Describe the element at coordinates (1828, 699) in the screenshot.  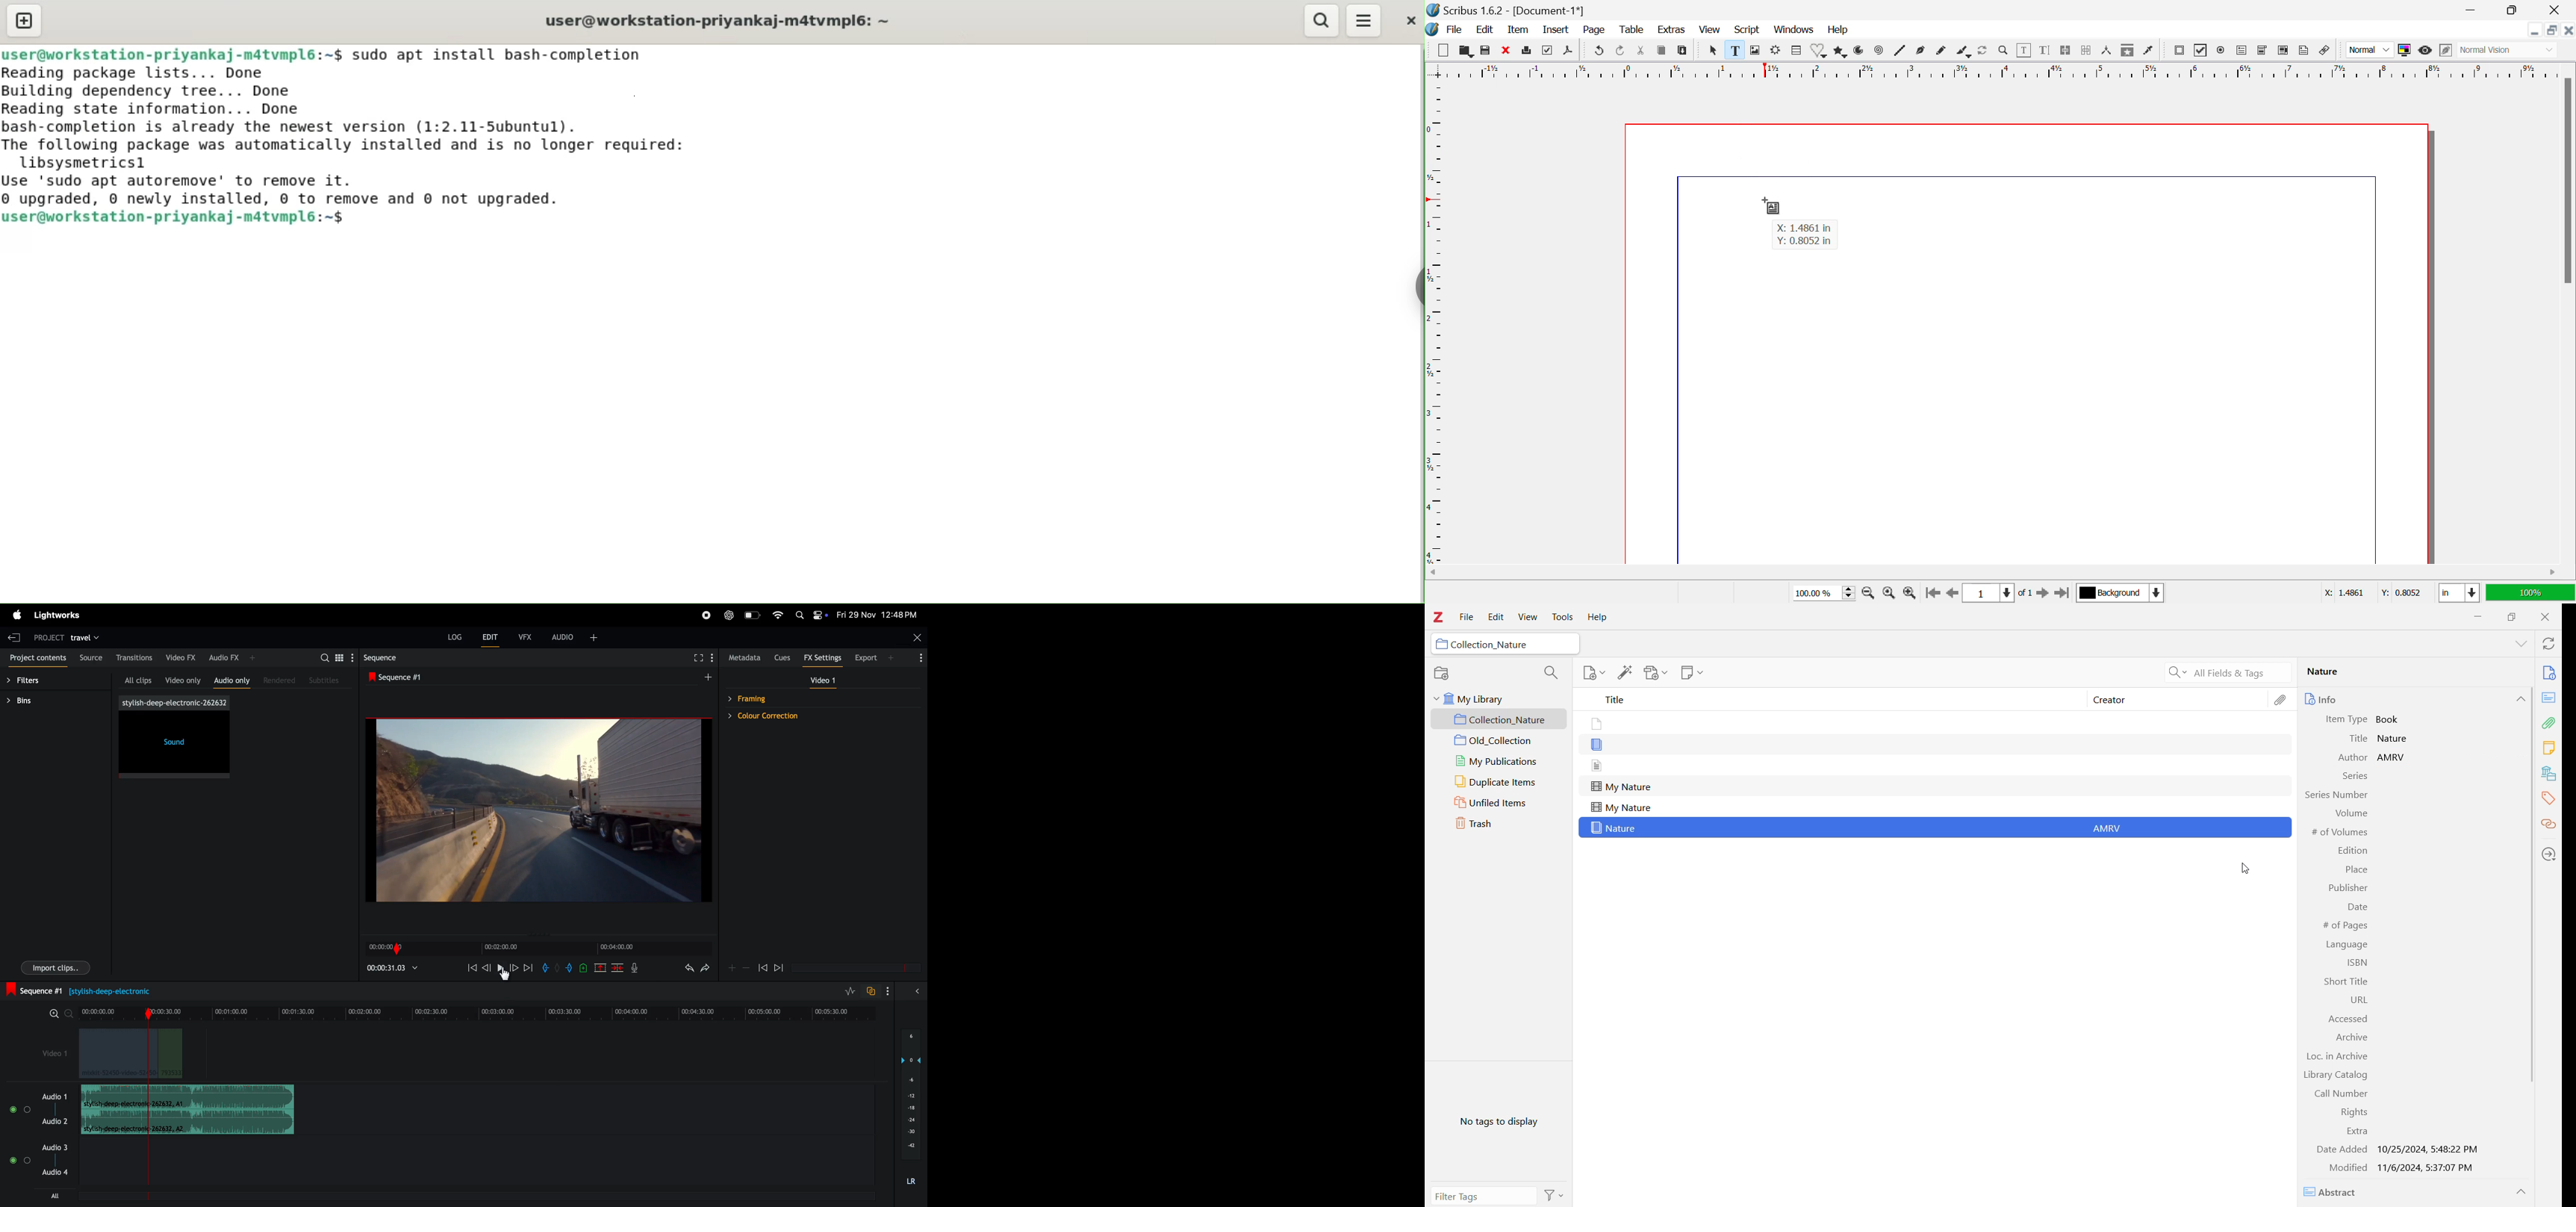
I see `Title` at that location.